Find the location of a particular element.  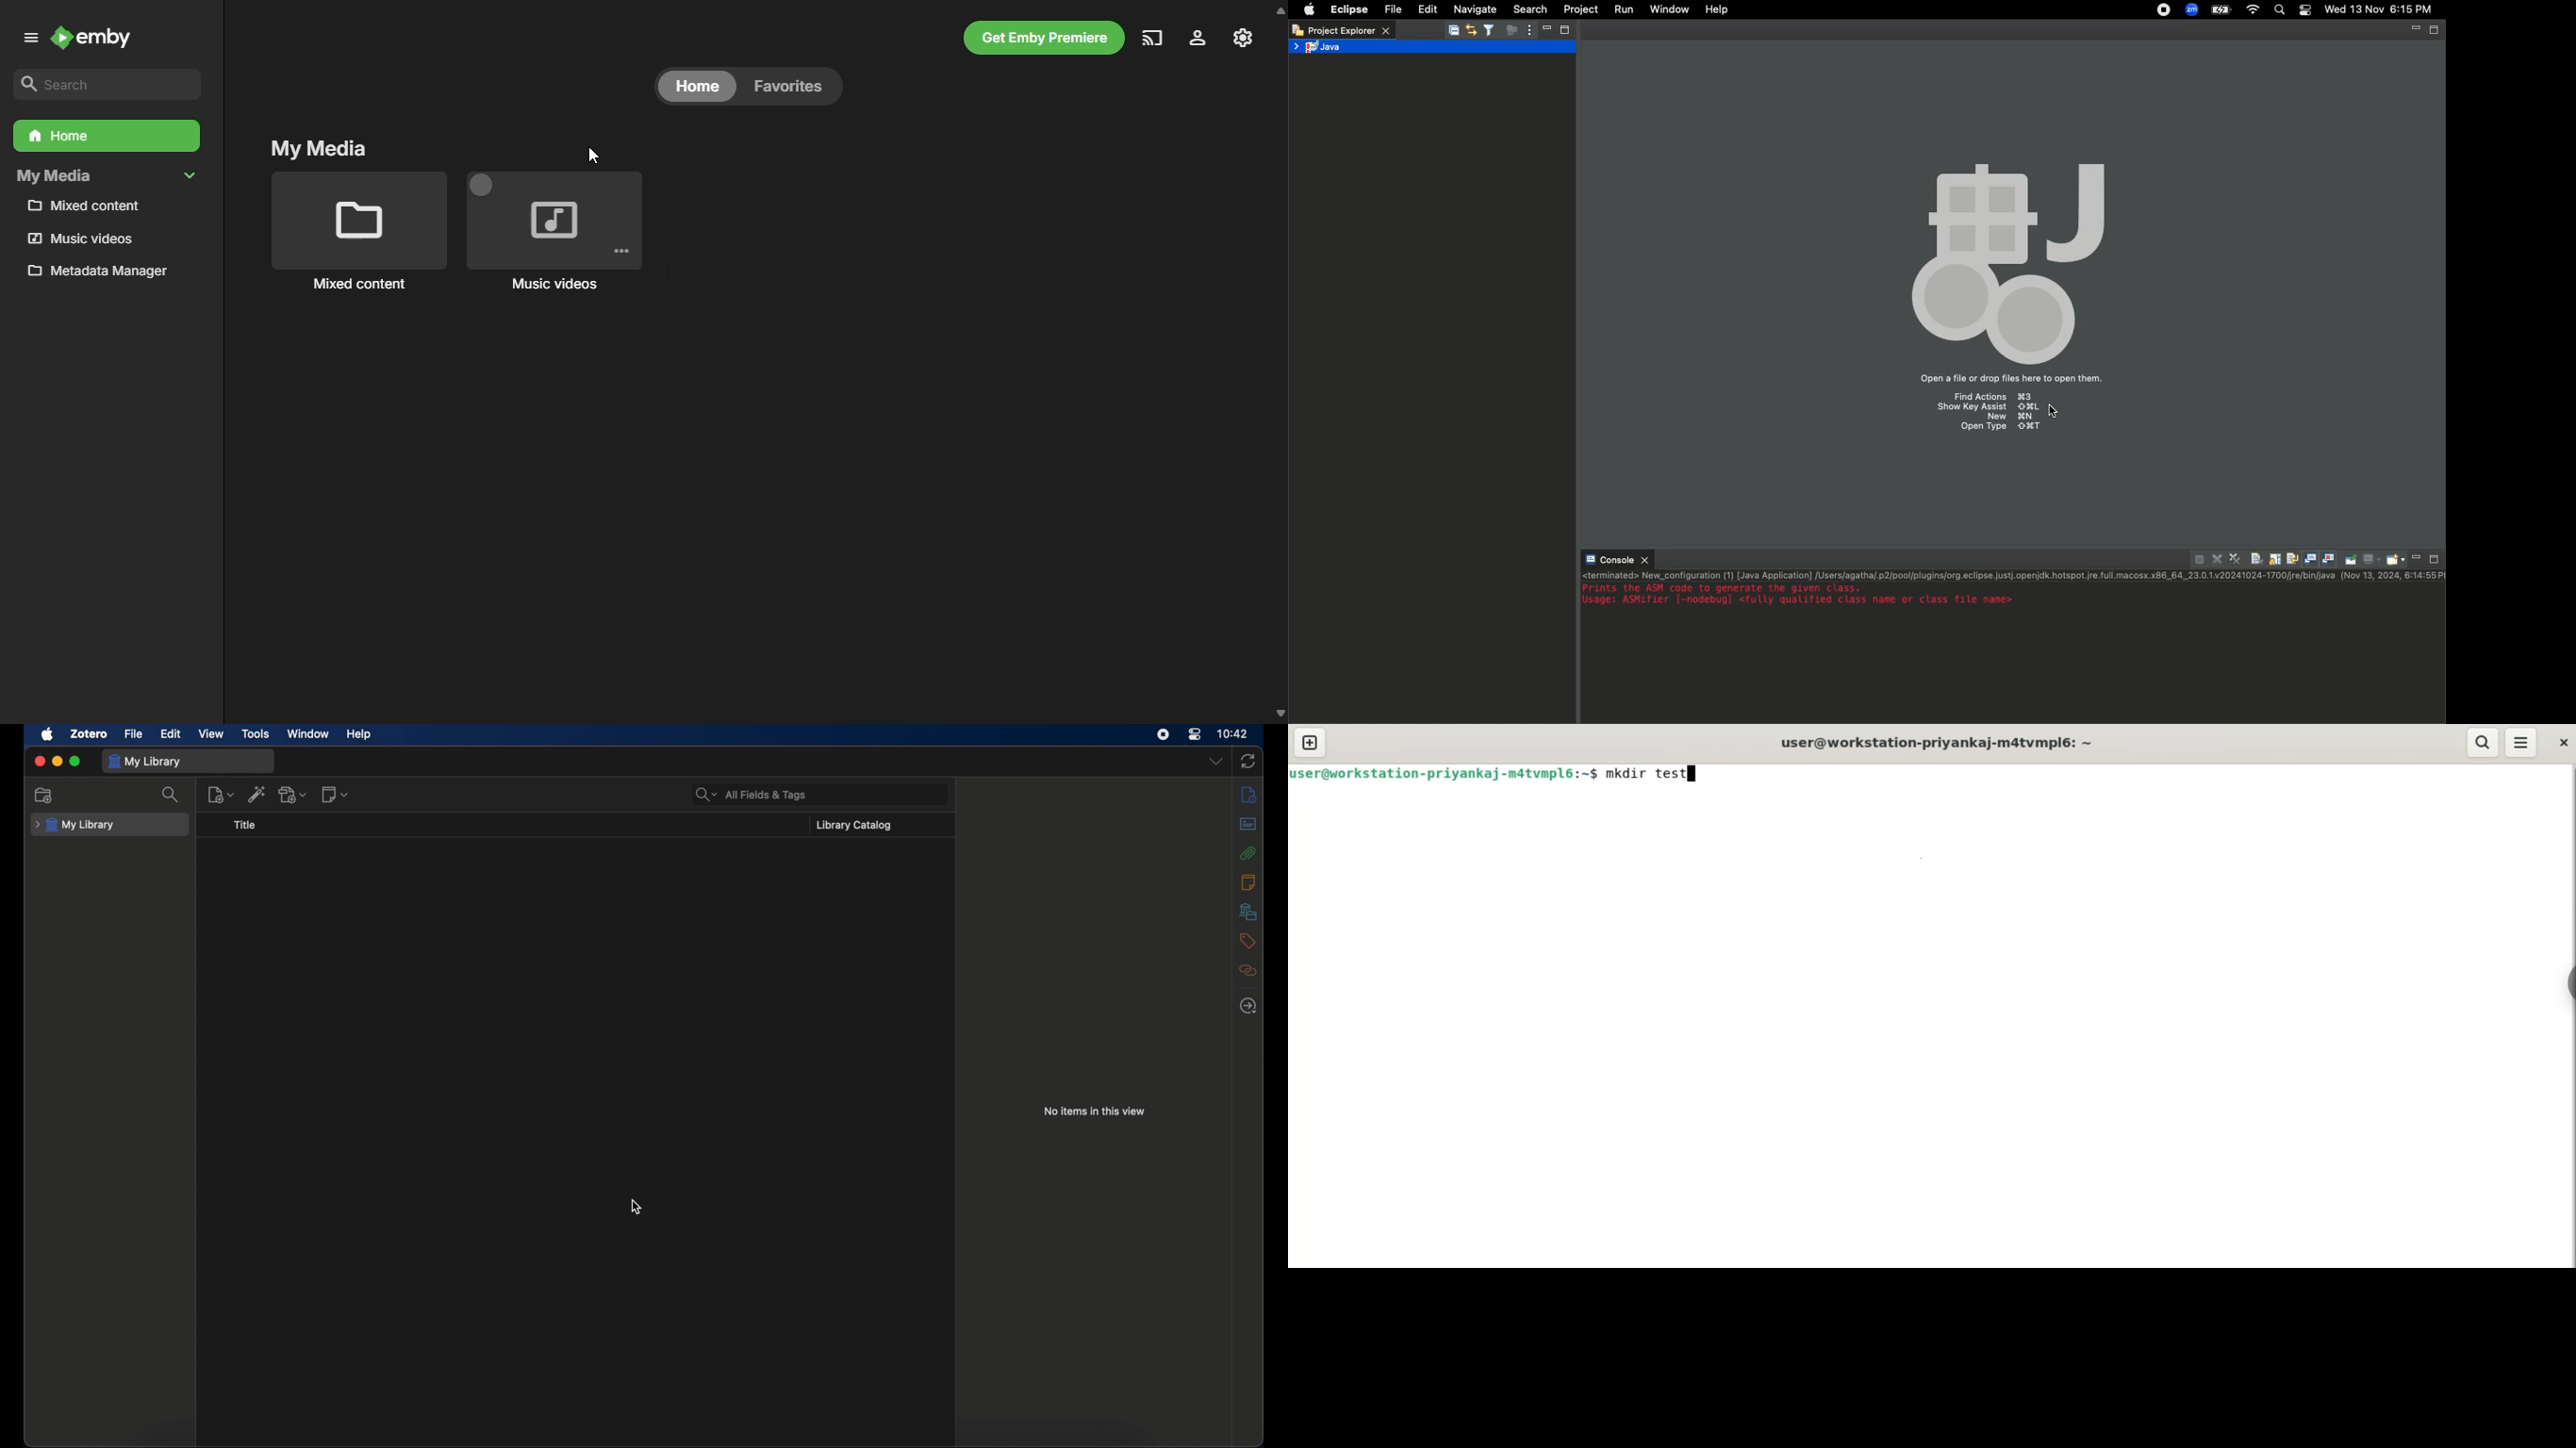

close is located at coordinates (39, 761).